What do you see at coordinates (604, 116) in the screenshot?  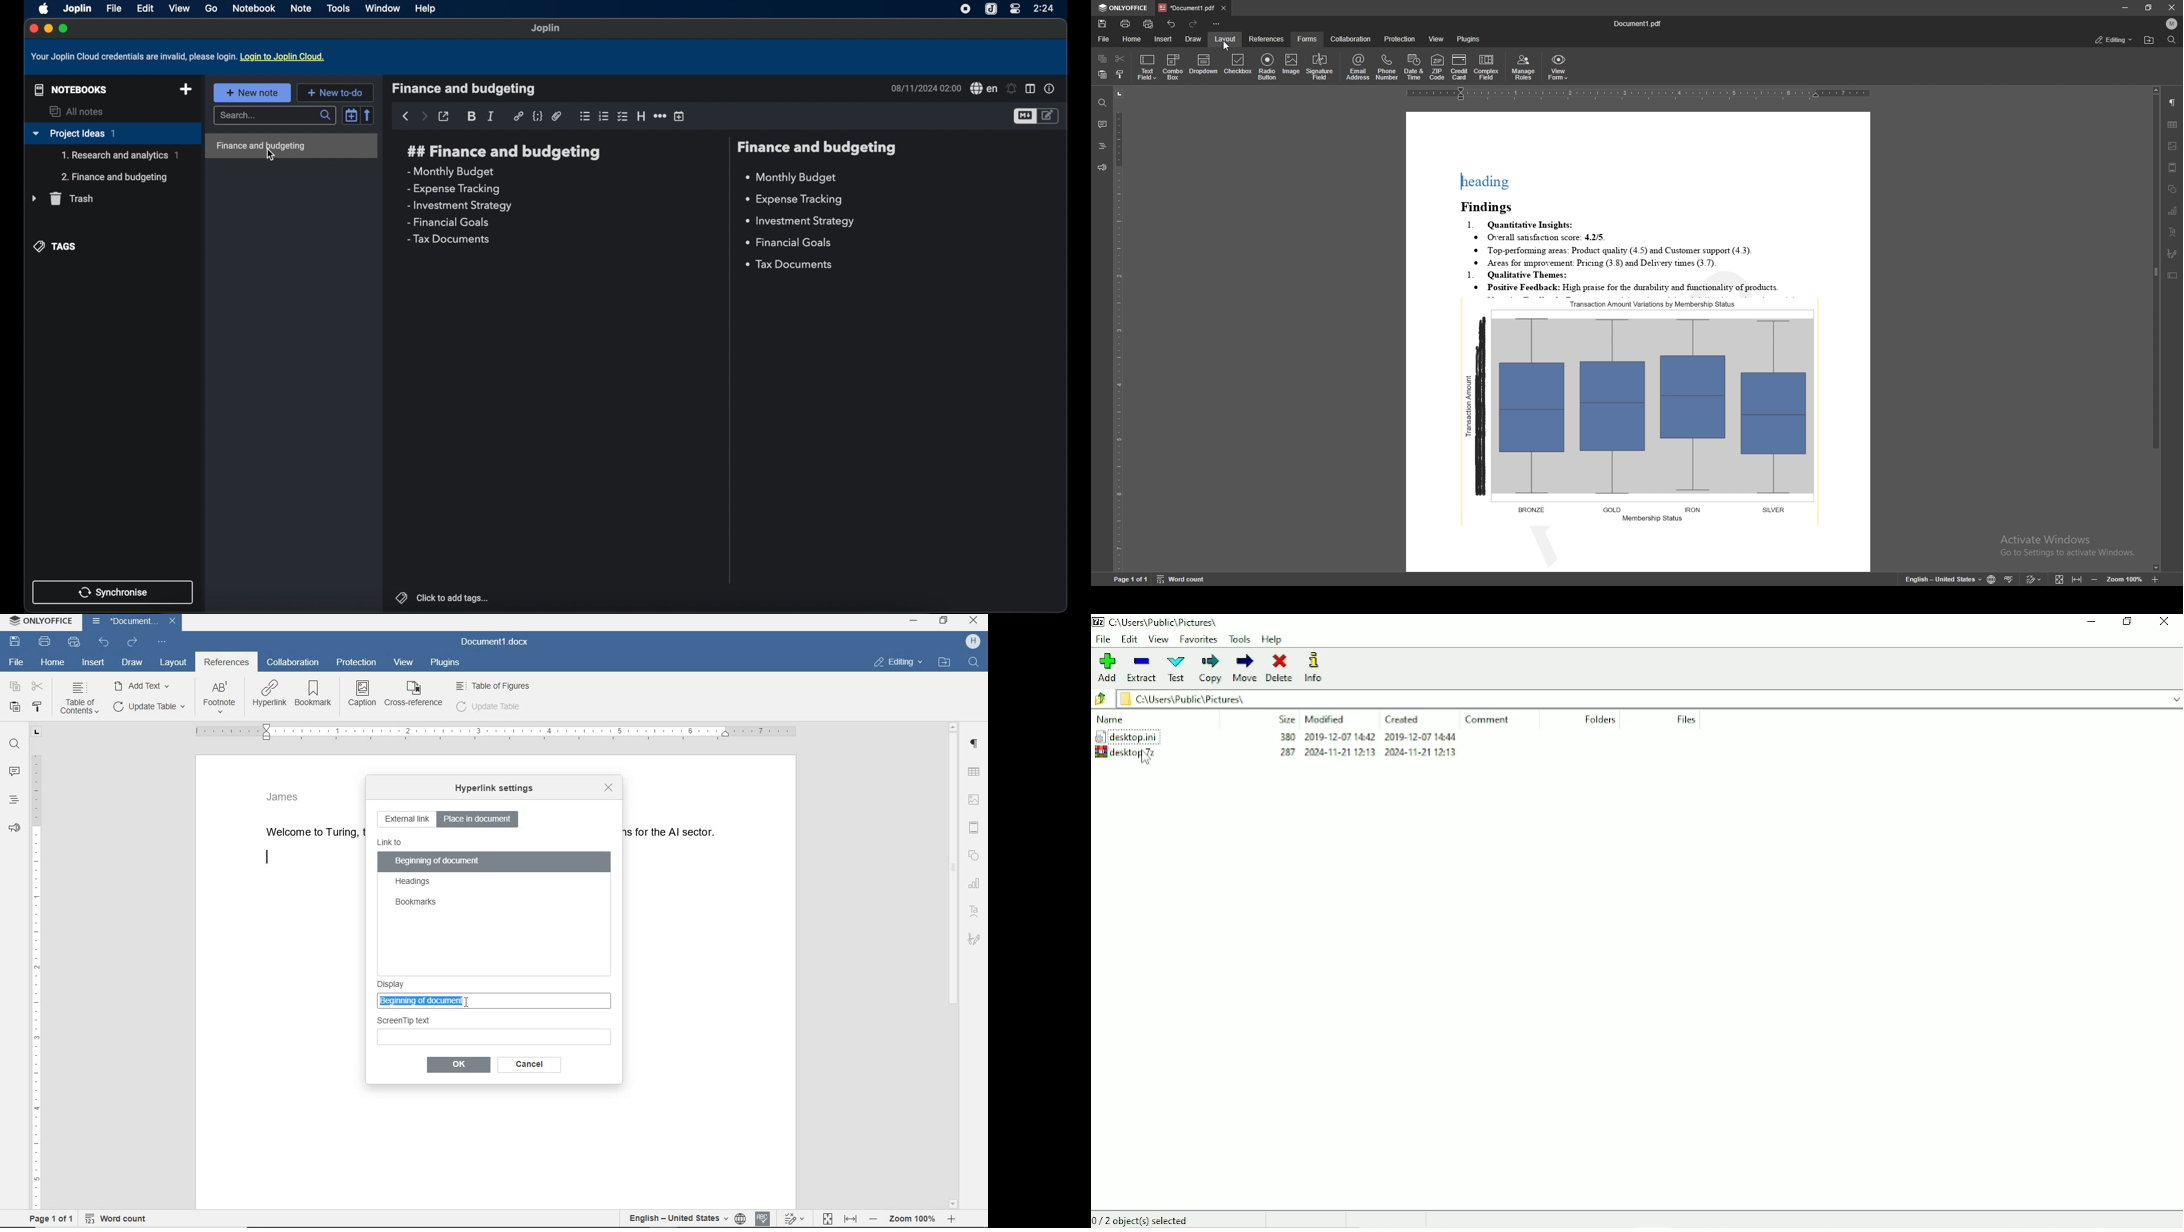 I see `numbered list` at bounding box center [604, 116].